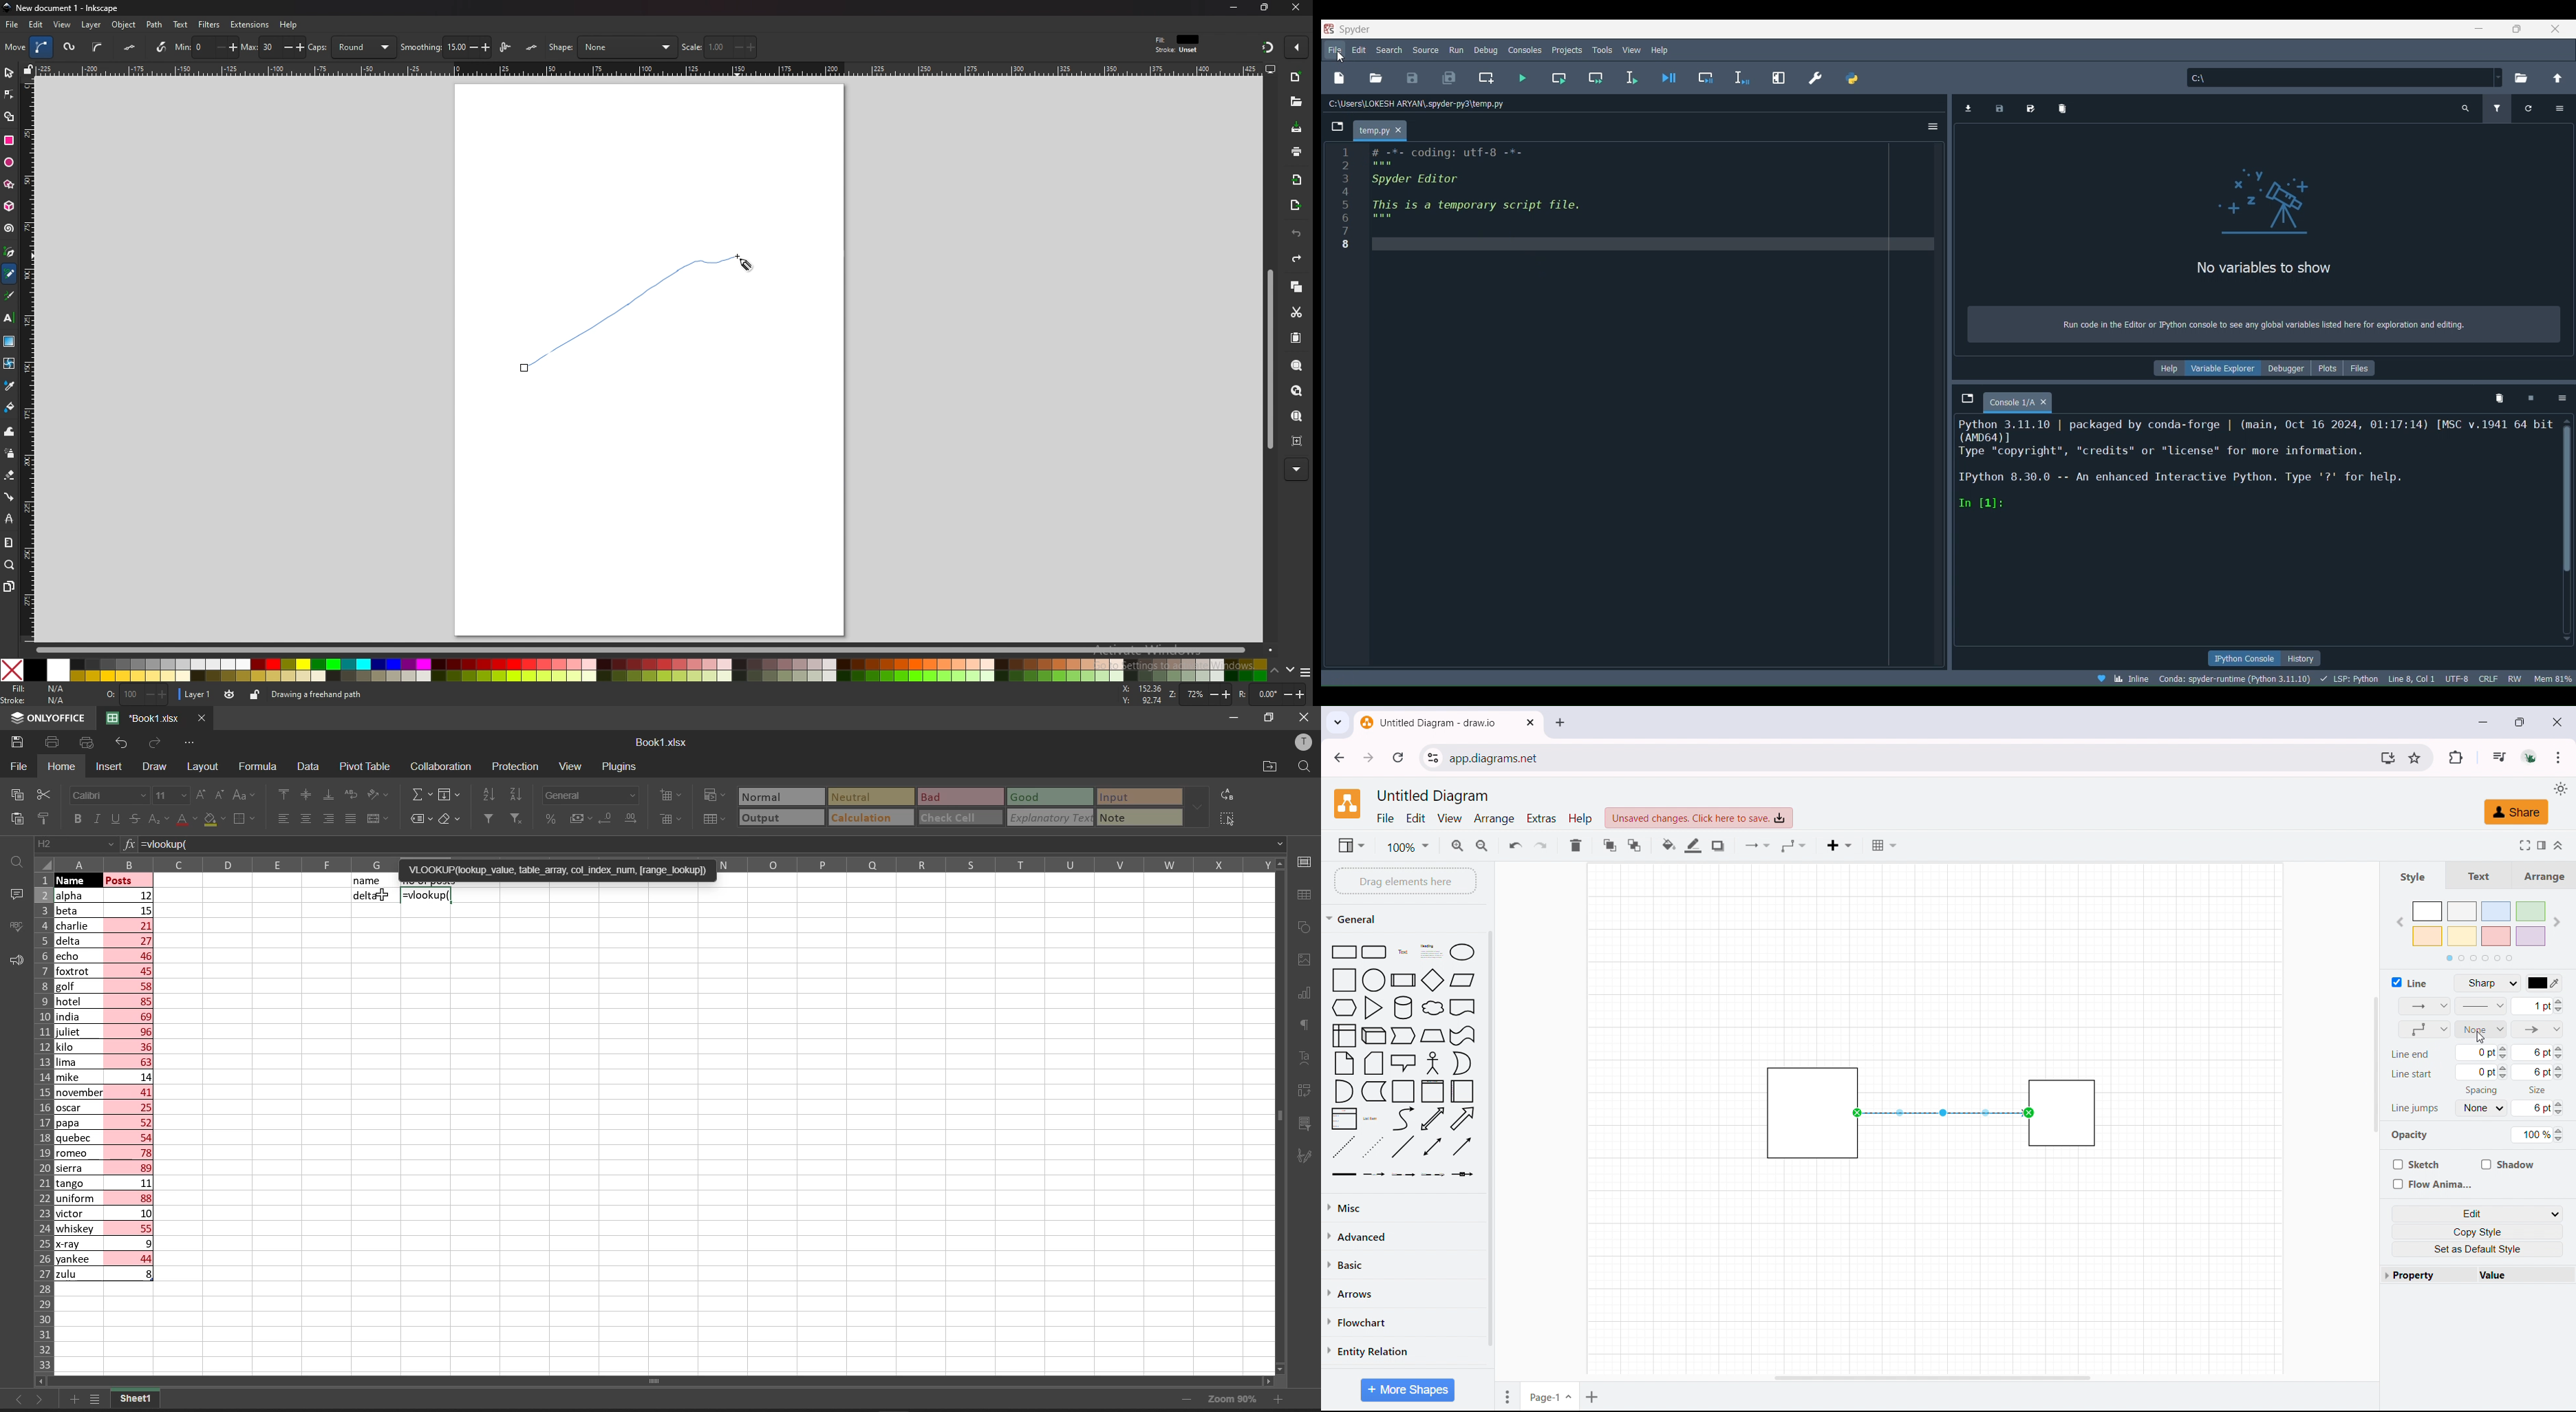 The height and width of the screenshot is (1428, 2576). I want to click on spray, so click(9, 454).